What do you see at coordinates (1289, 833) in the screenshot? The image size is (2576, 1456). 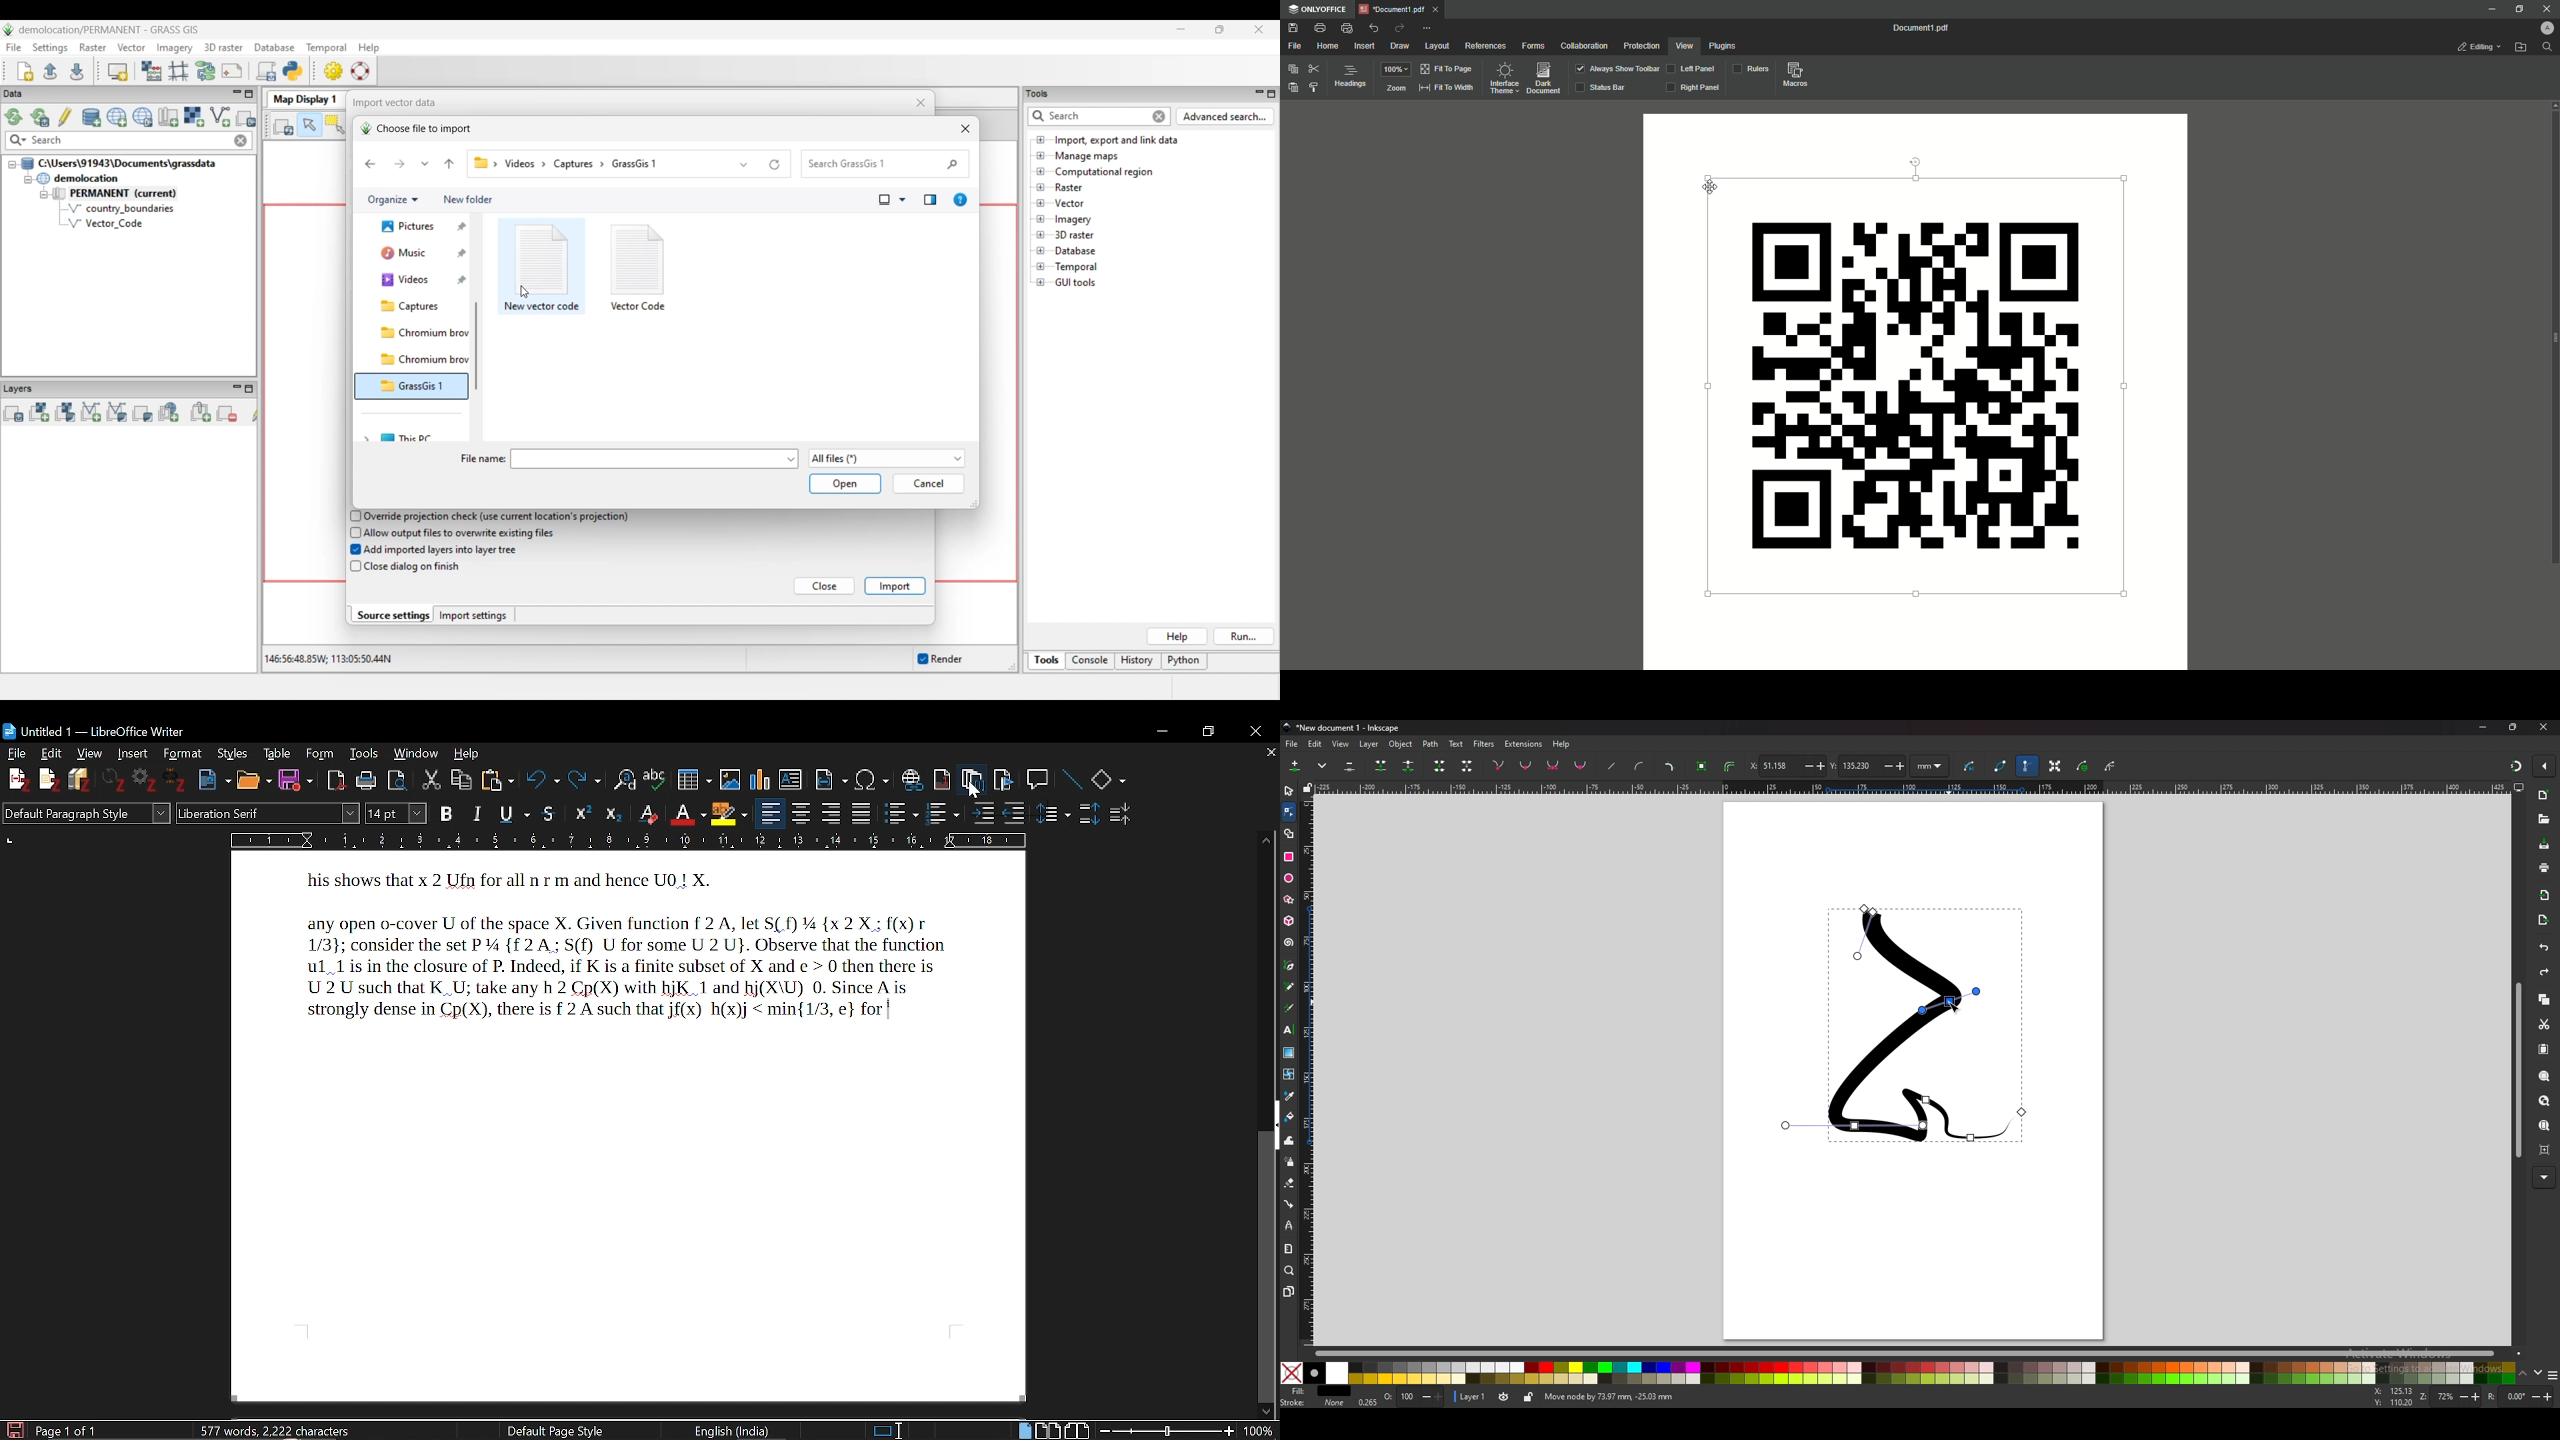 I see `shape builder` at bounding box center [1289, 833].